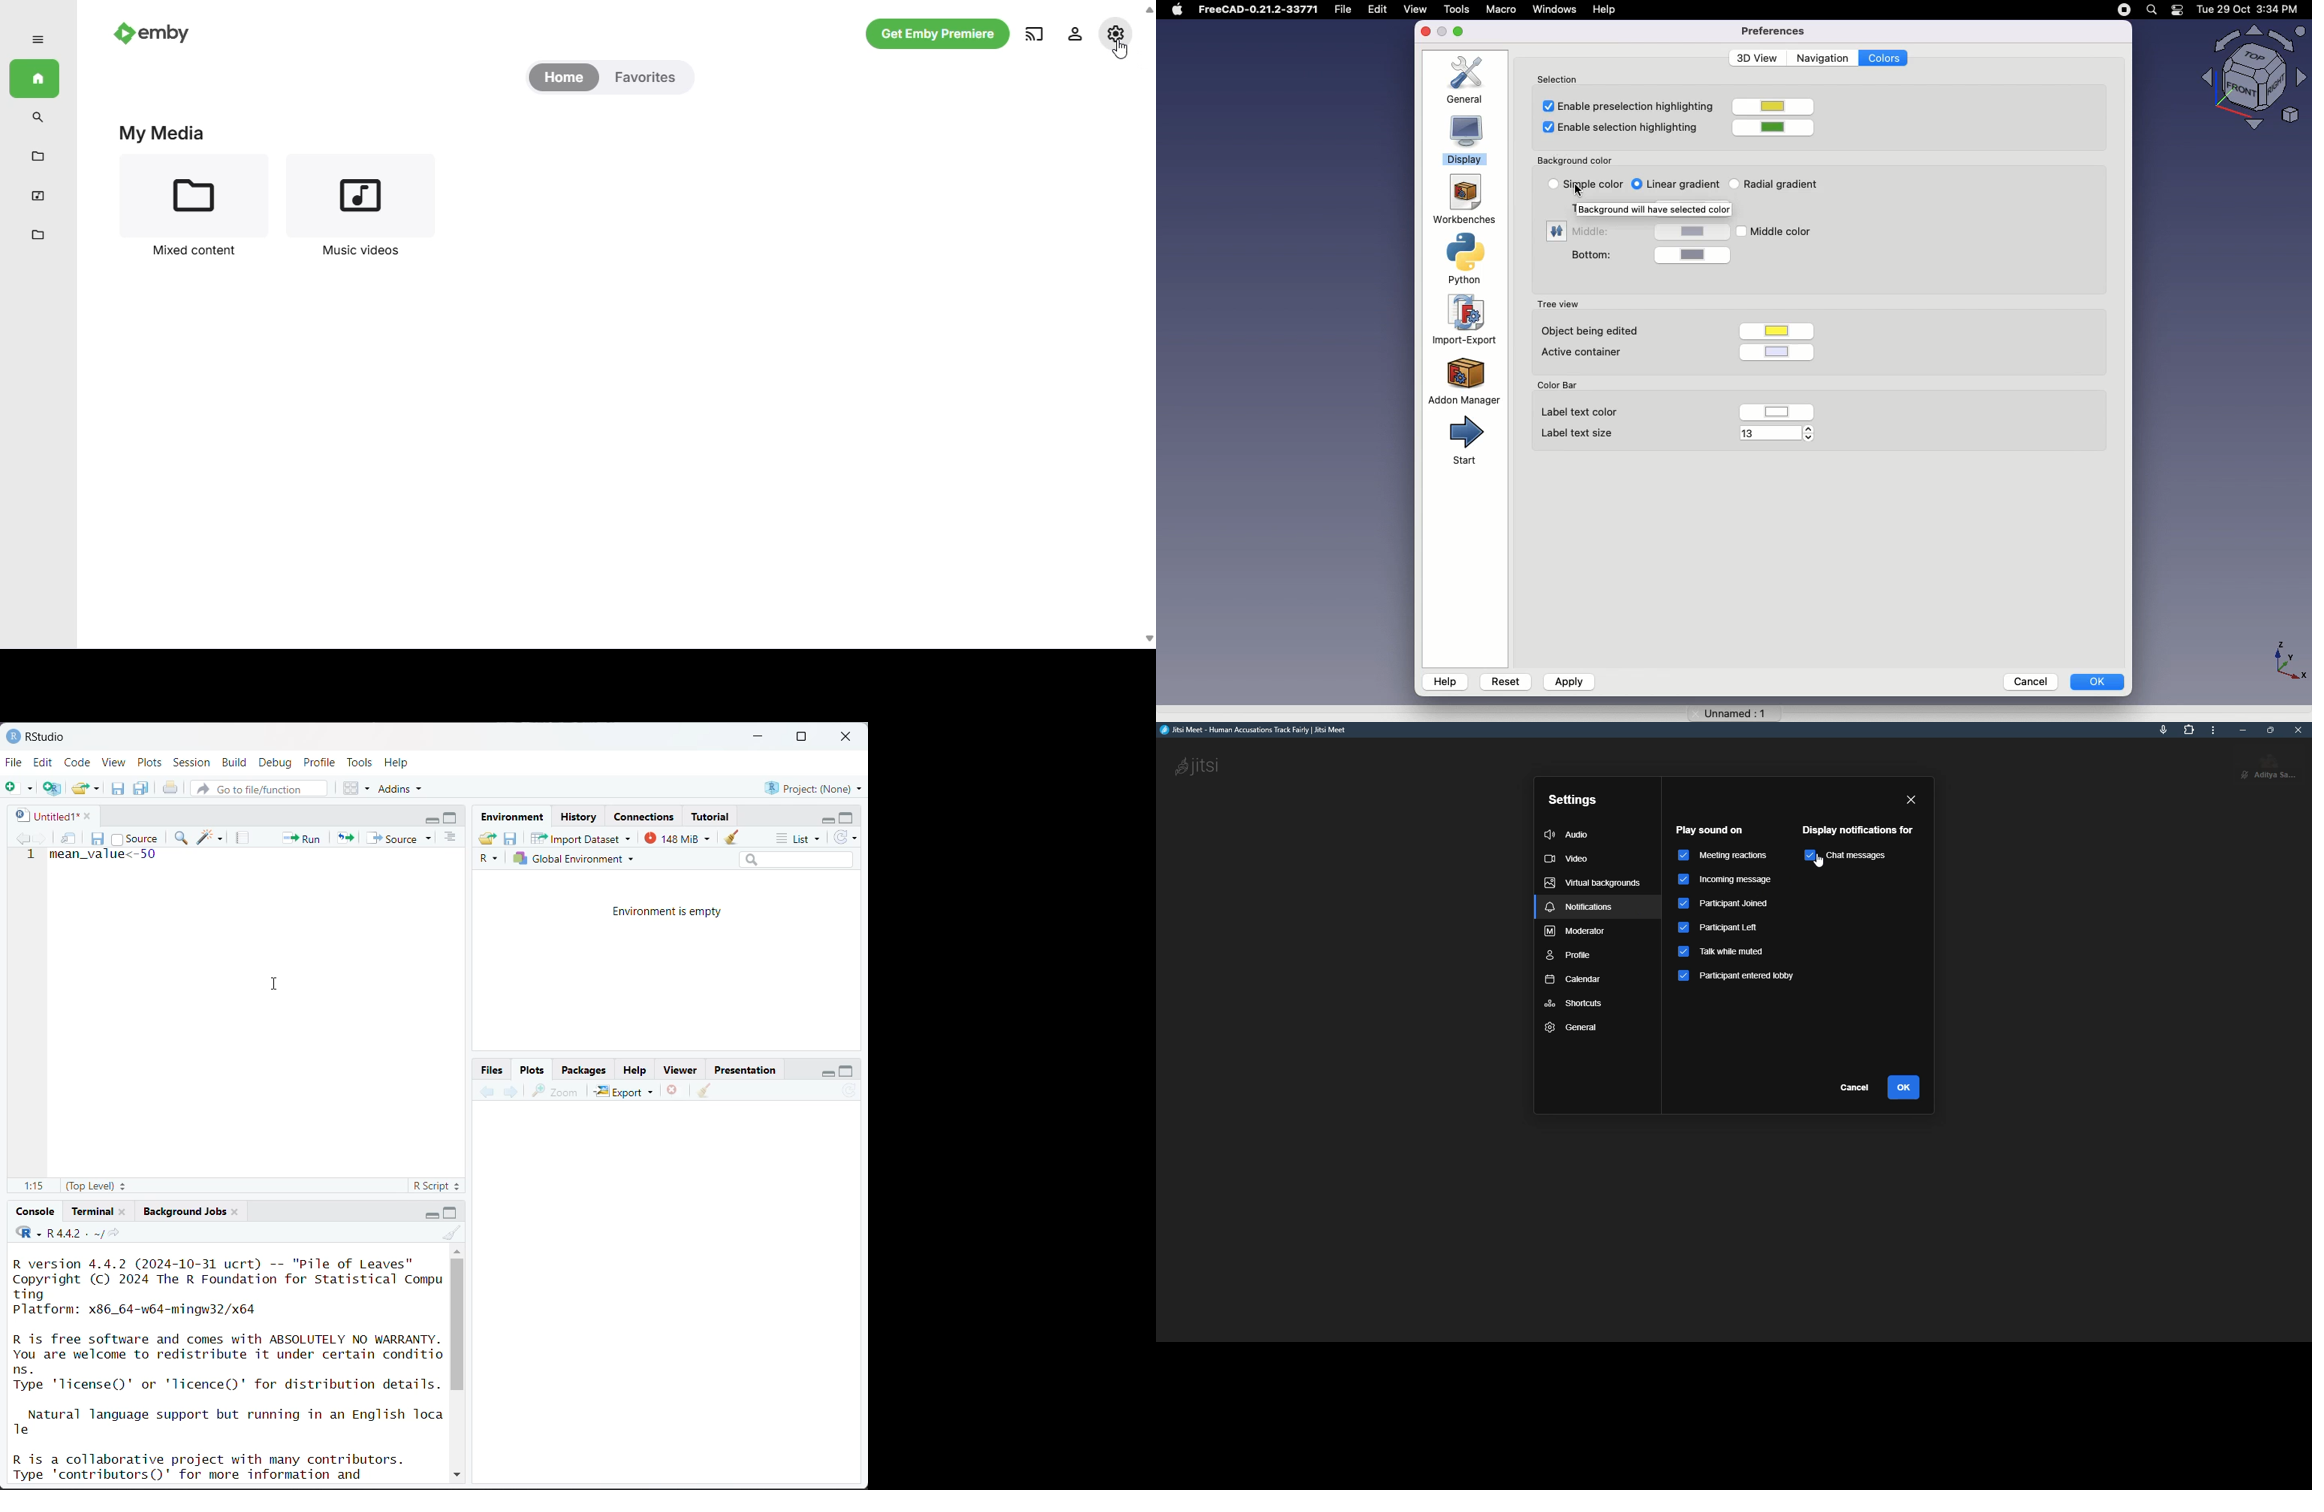 This screenshot has width=2324, height=1512. I want to click on R, so click(491, 860).